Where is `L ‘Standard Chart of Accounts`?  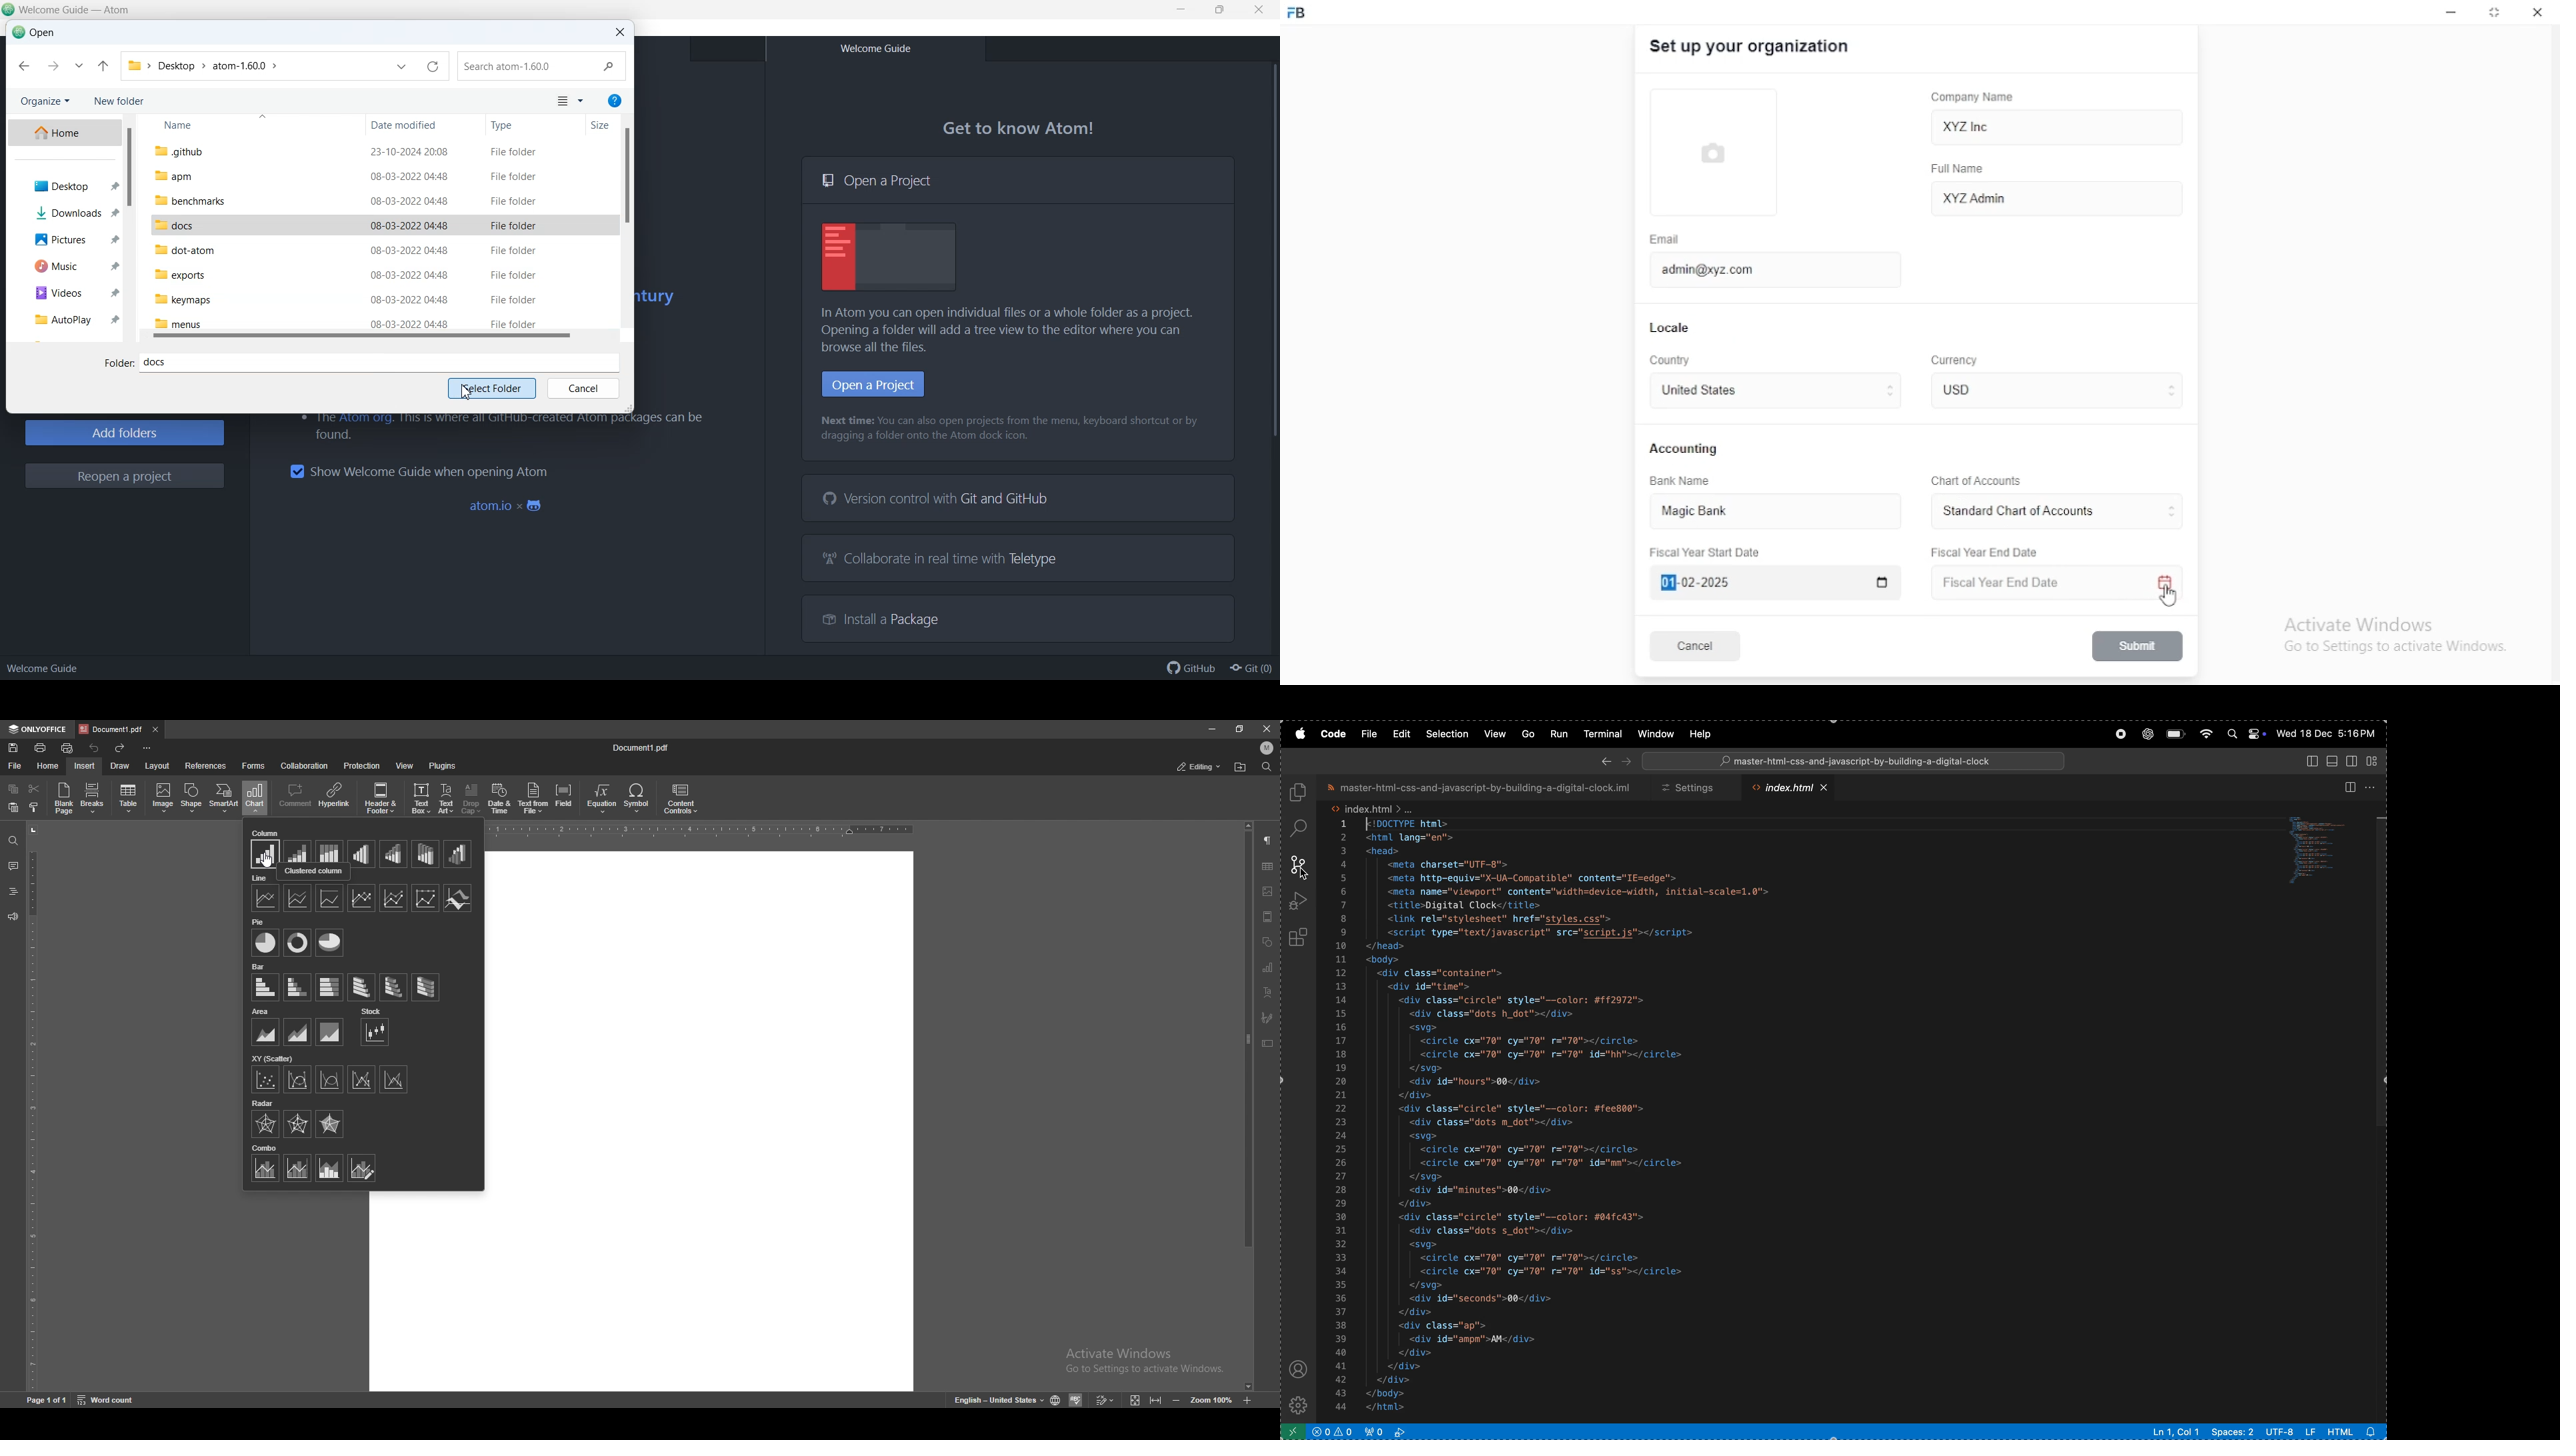
L ‘Standard Chart of Accounts is located at coordinates (2017, 512).